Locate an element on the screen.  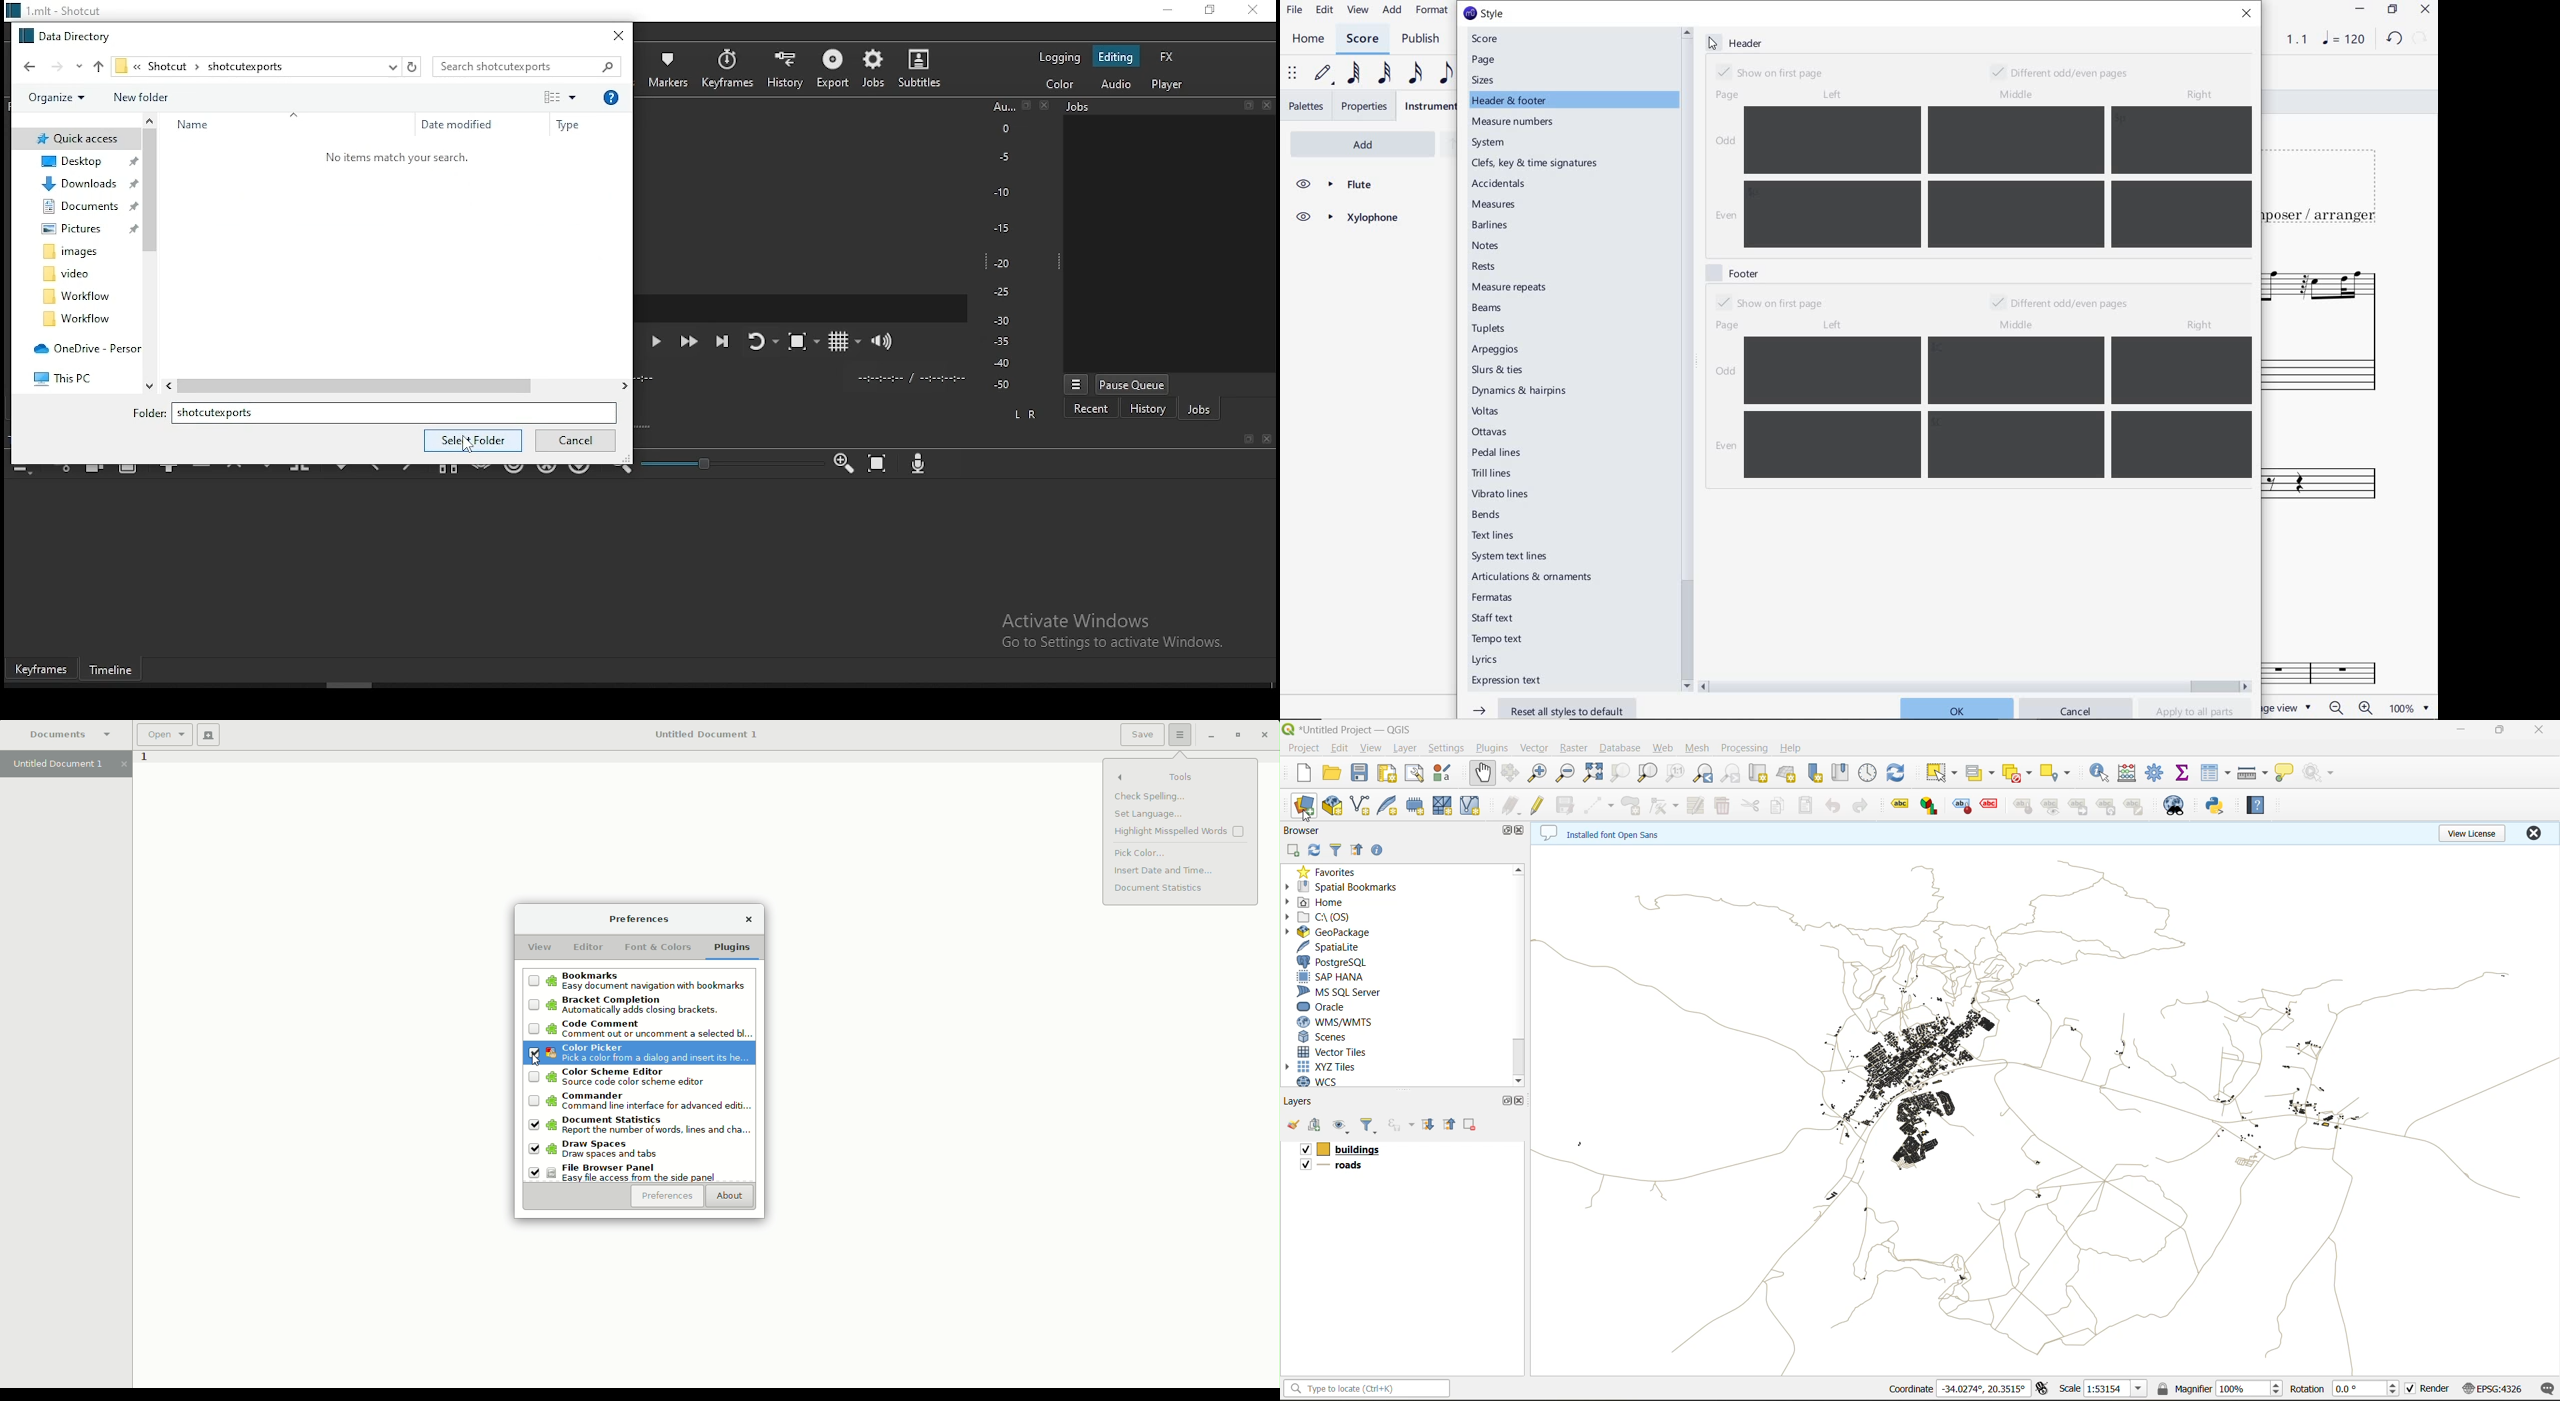
close is located at coordinates (2250, 15).